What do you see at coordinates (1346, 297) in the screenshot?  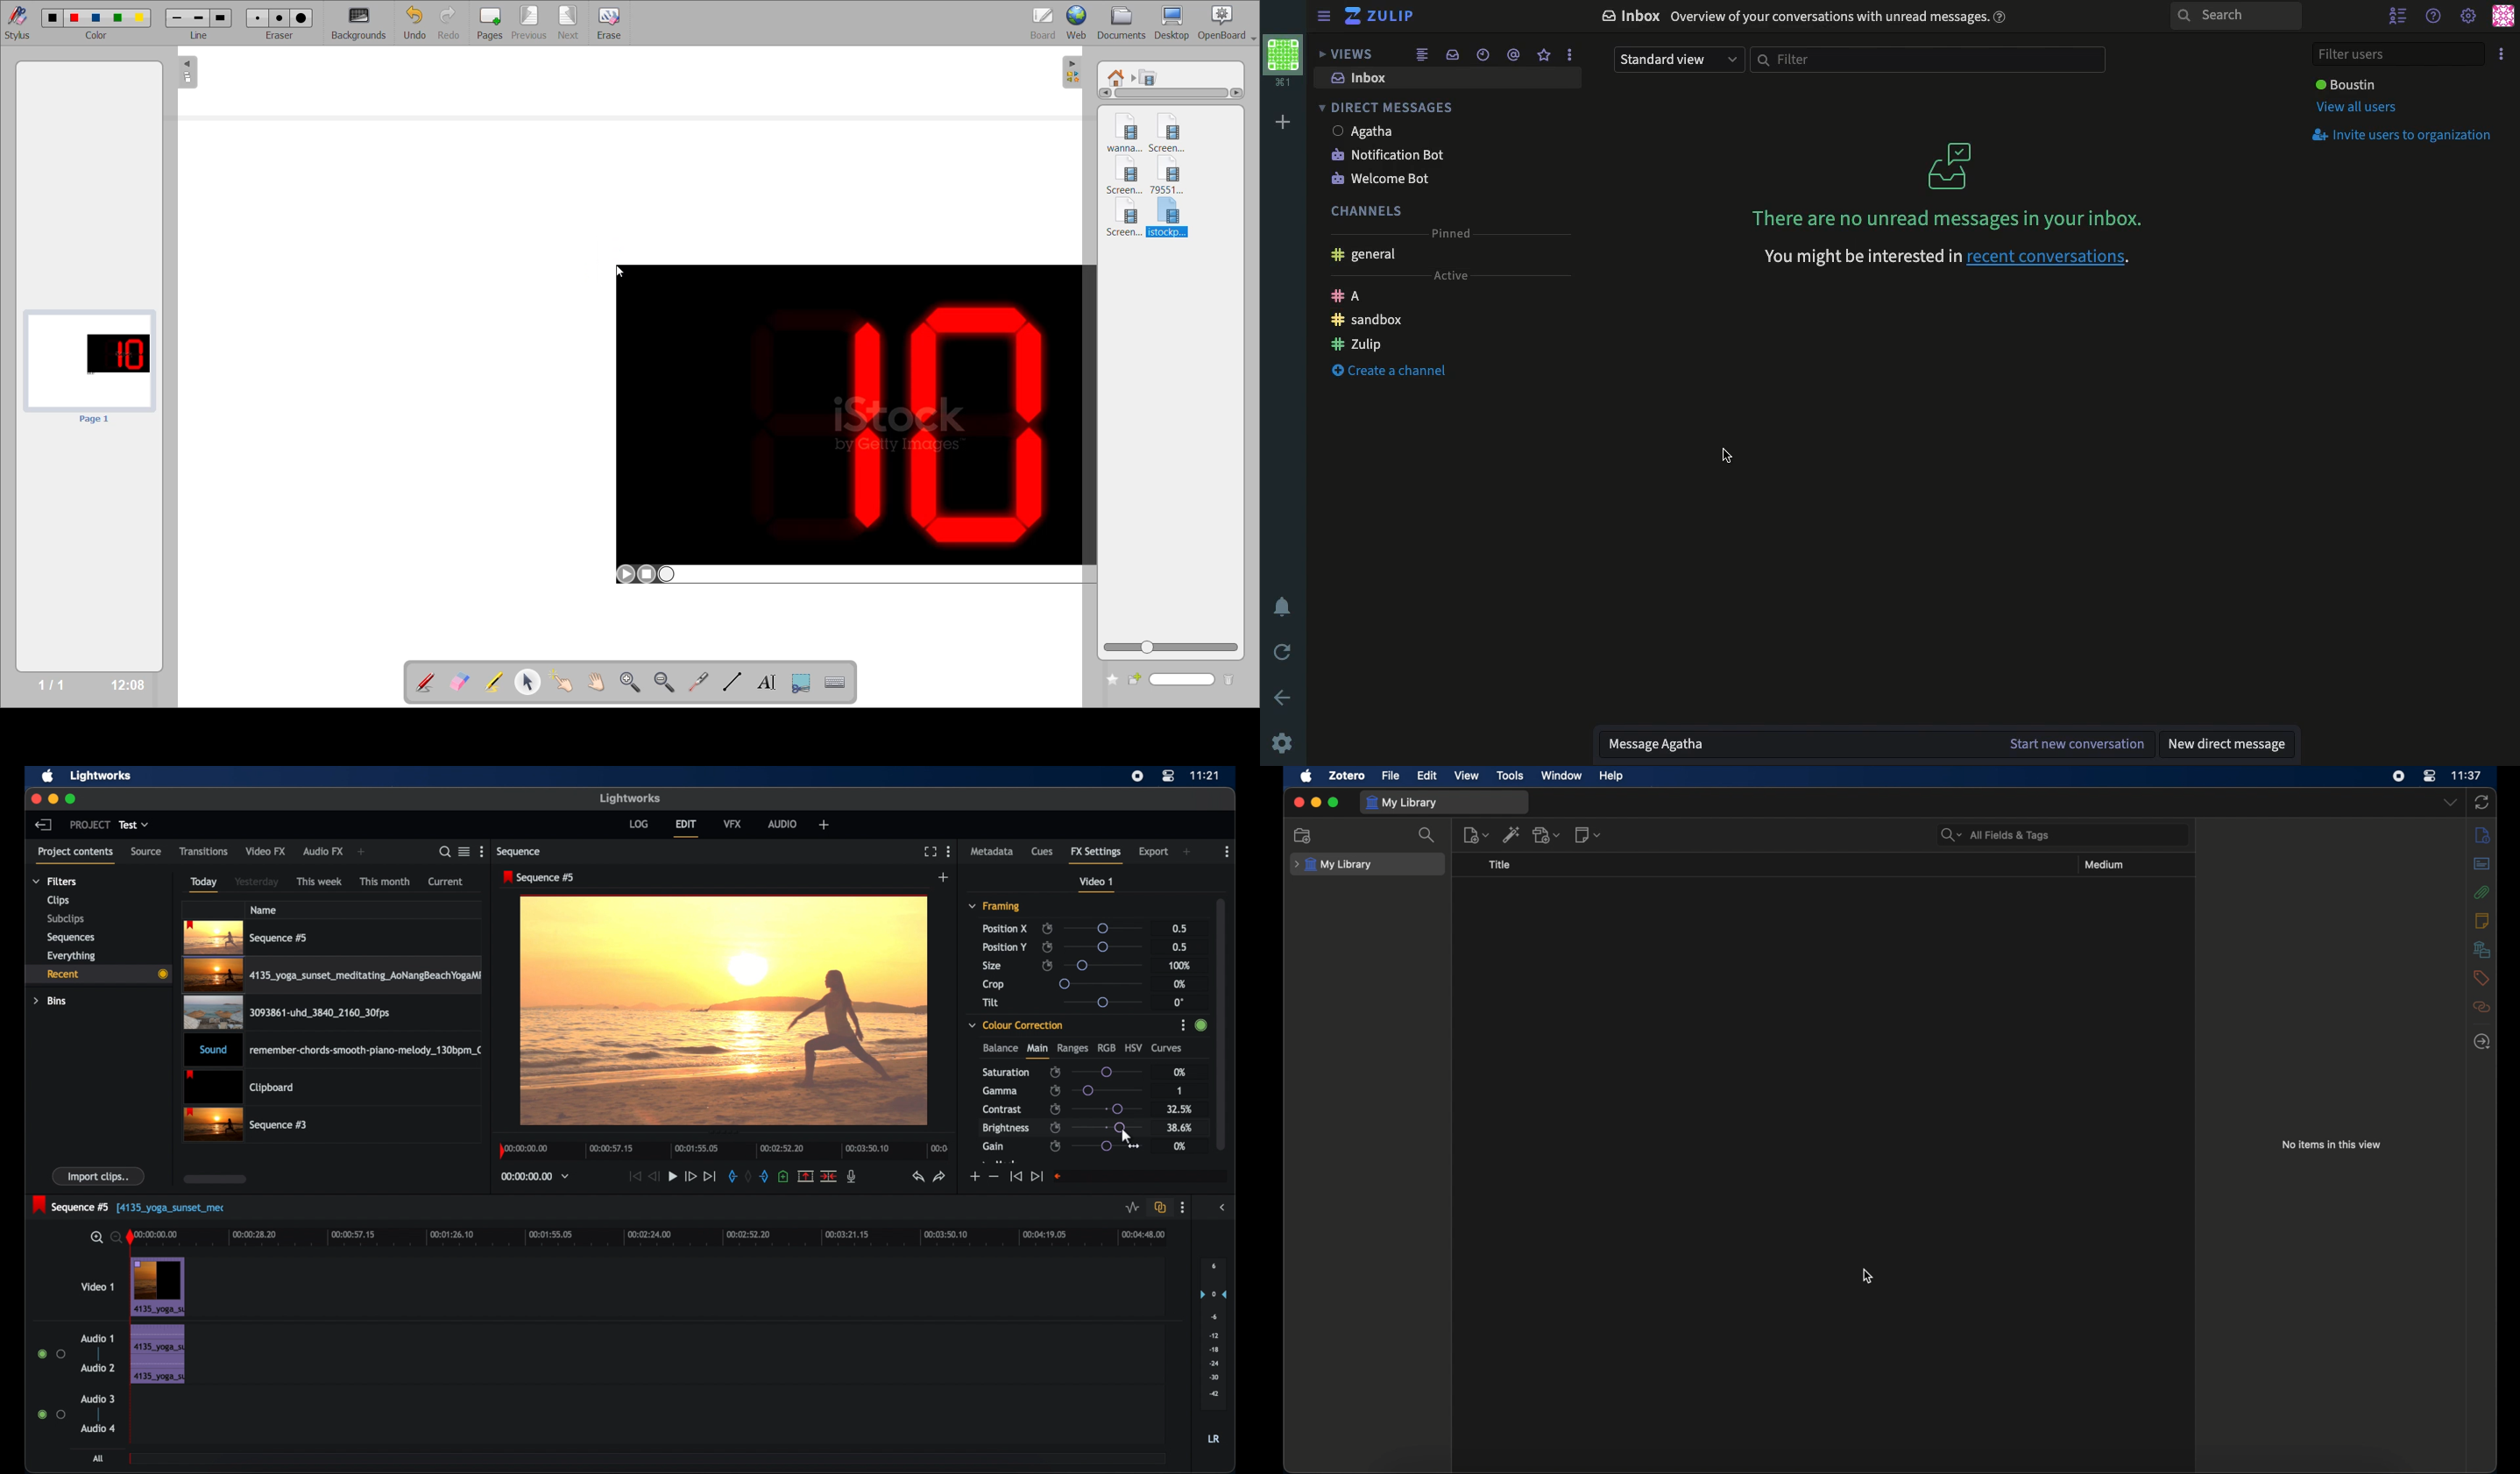 I see `A` at bounding box center [1346, 297].